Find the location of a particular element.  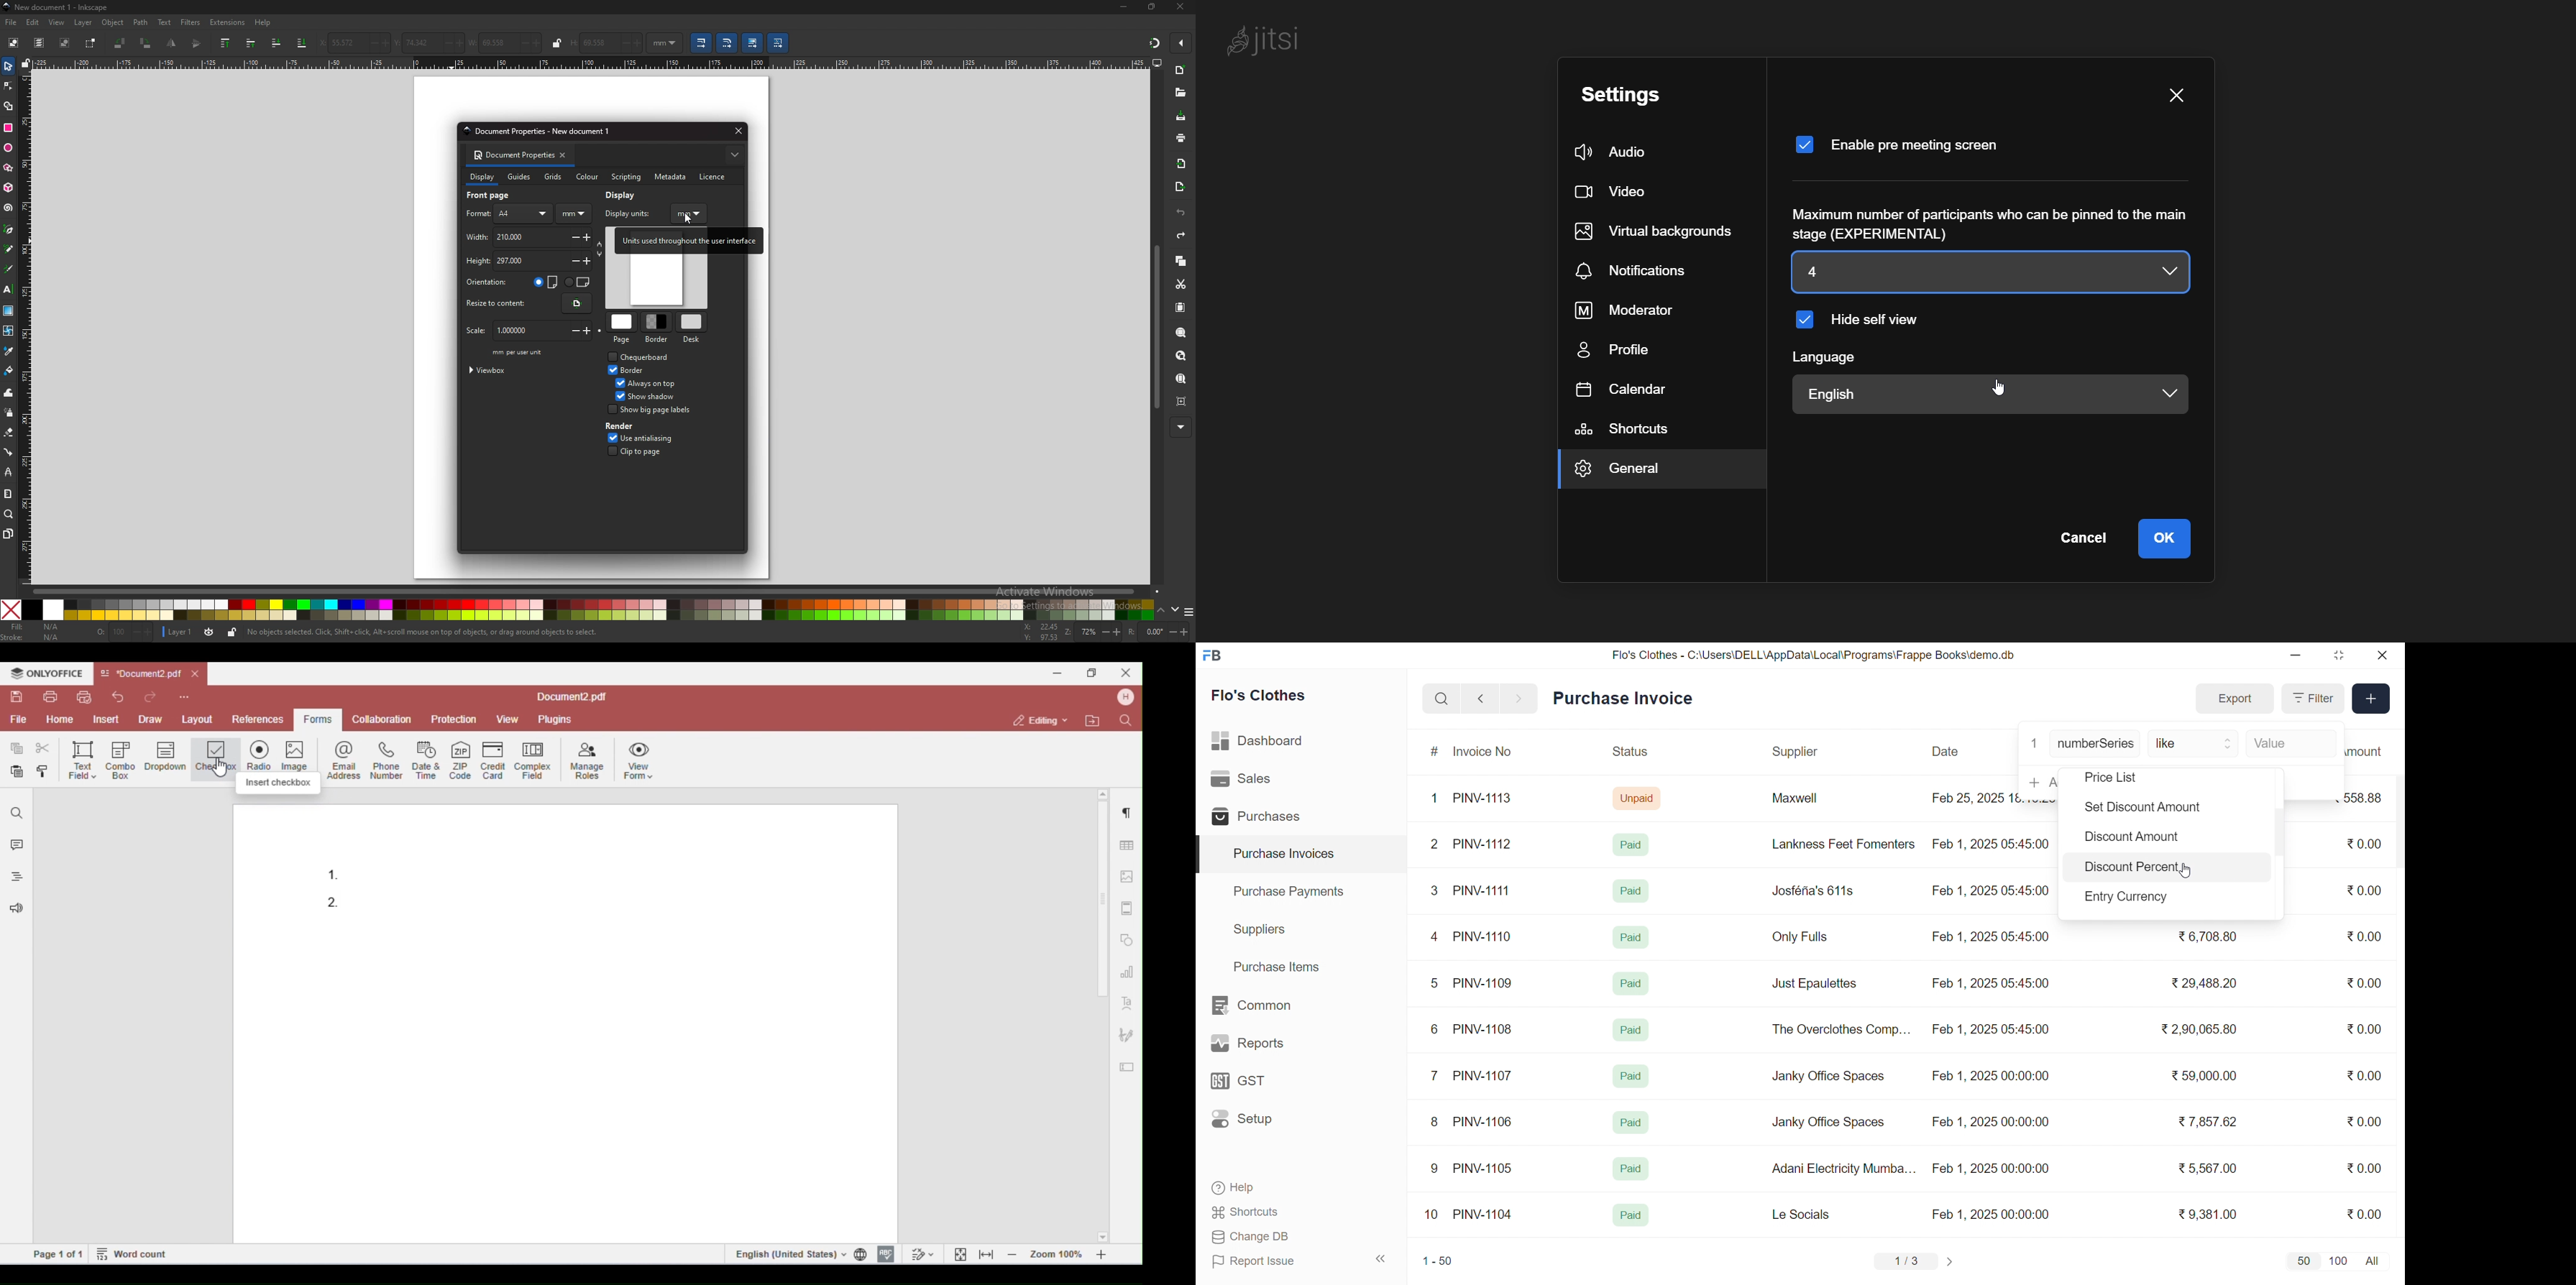

7 is located at coordinates (1437, 1075).